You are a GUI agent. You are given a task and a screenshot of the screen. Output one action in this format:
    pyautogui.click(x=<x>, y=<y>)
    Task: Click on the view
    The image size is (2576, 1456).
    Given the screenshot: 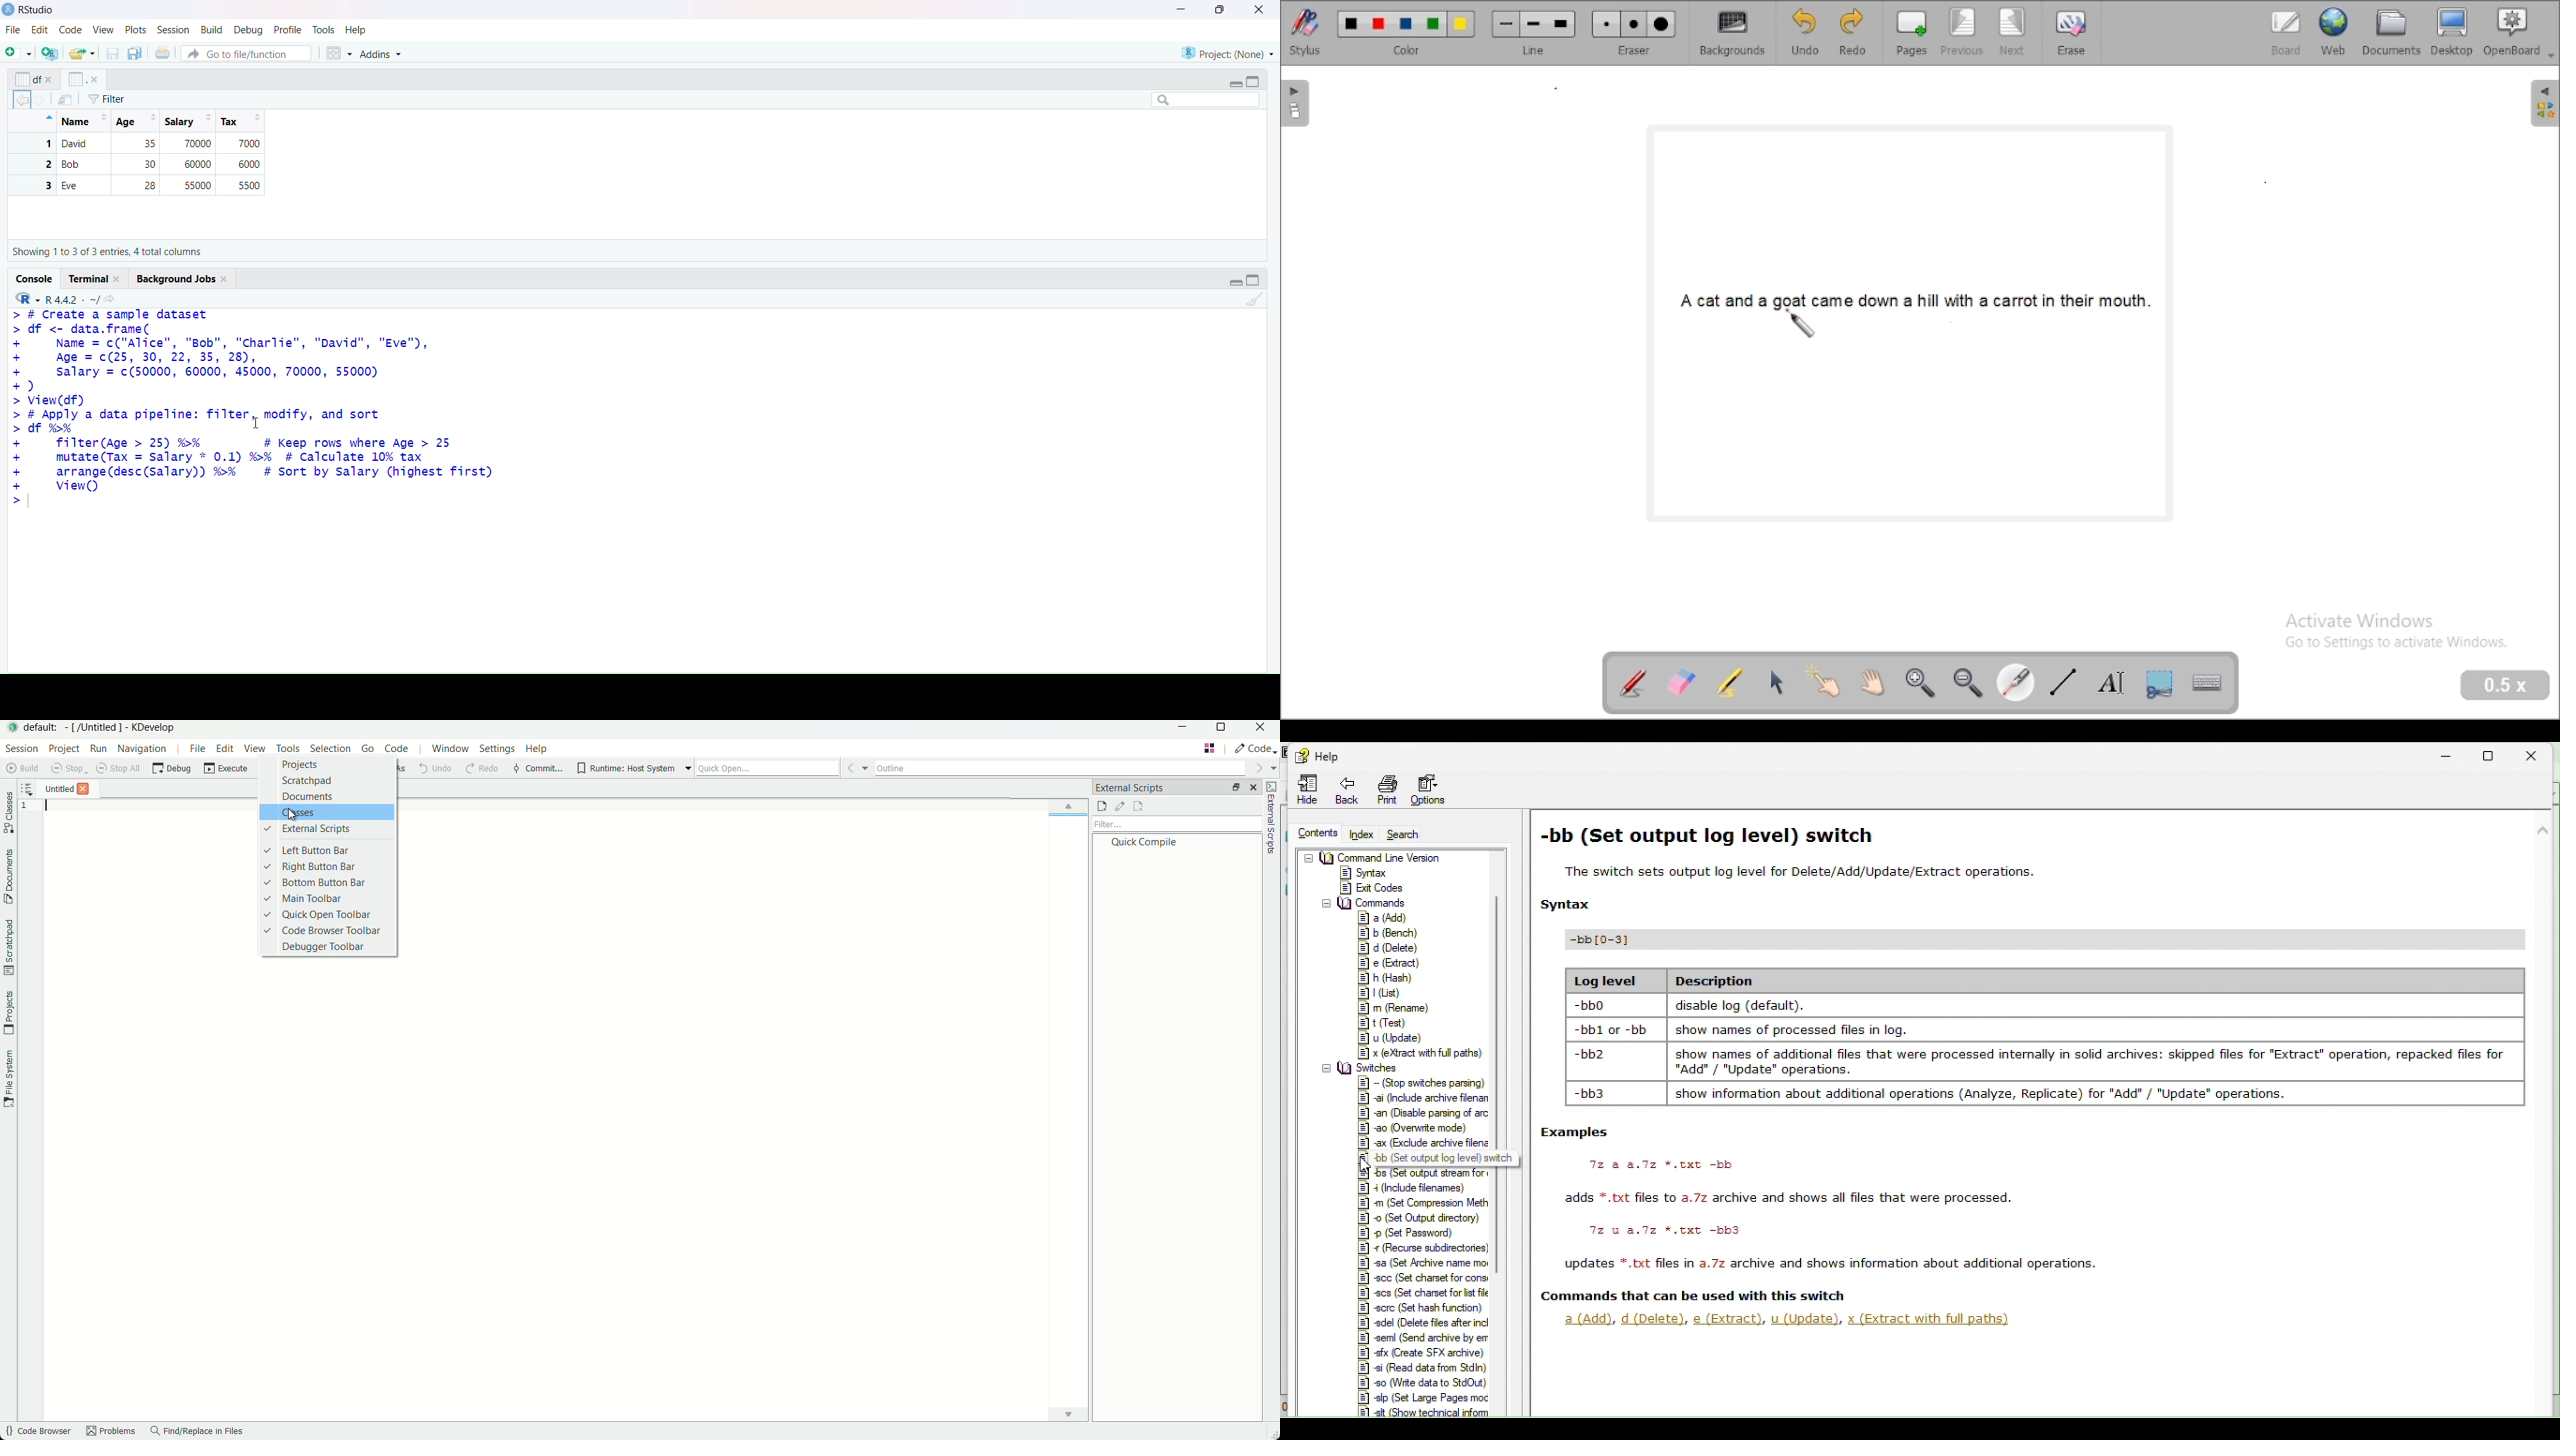 What is the action you would take?
    pyautogui.click(x=103, y=29)
    